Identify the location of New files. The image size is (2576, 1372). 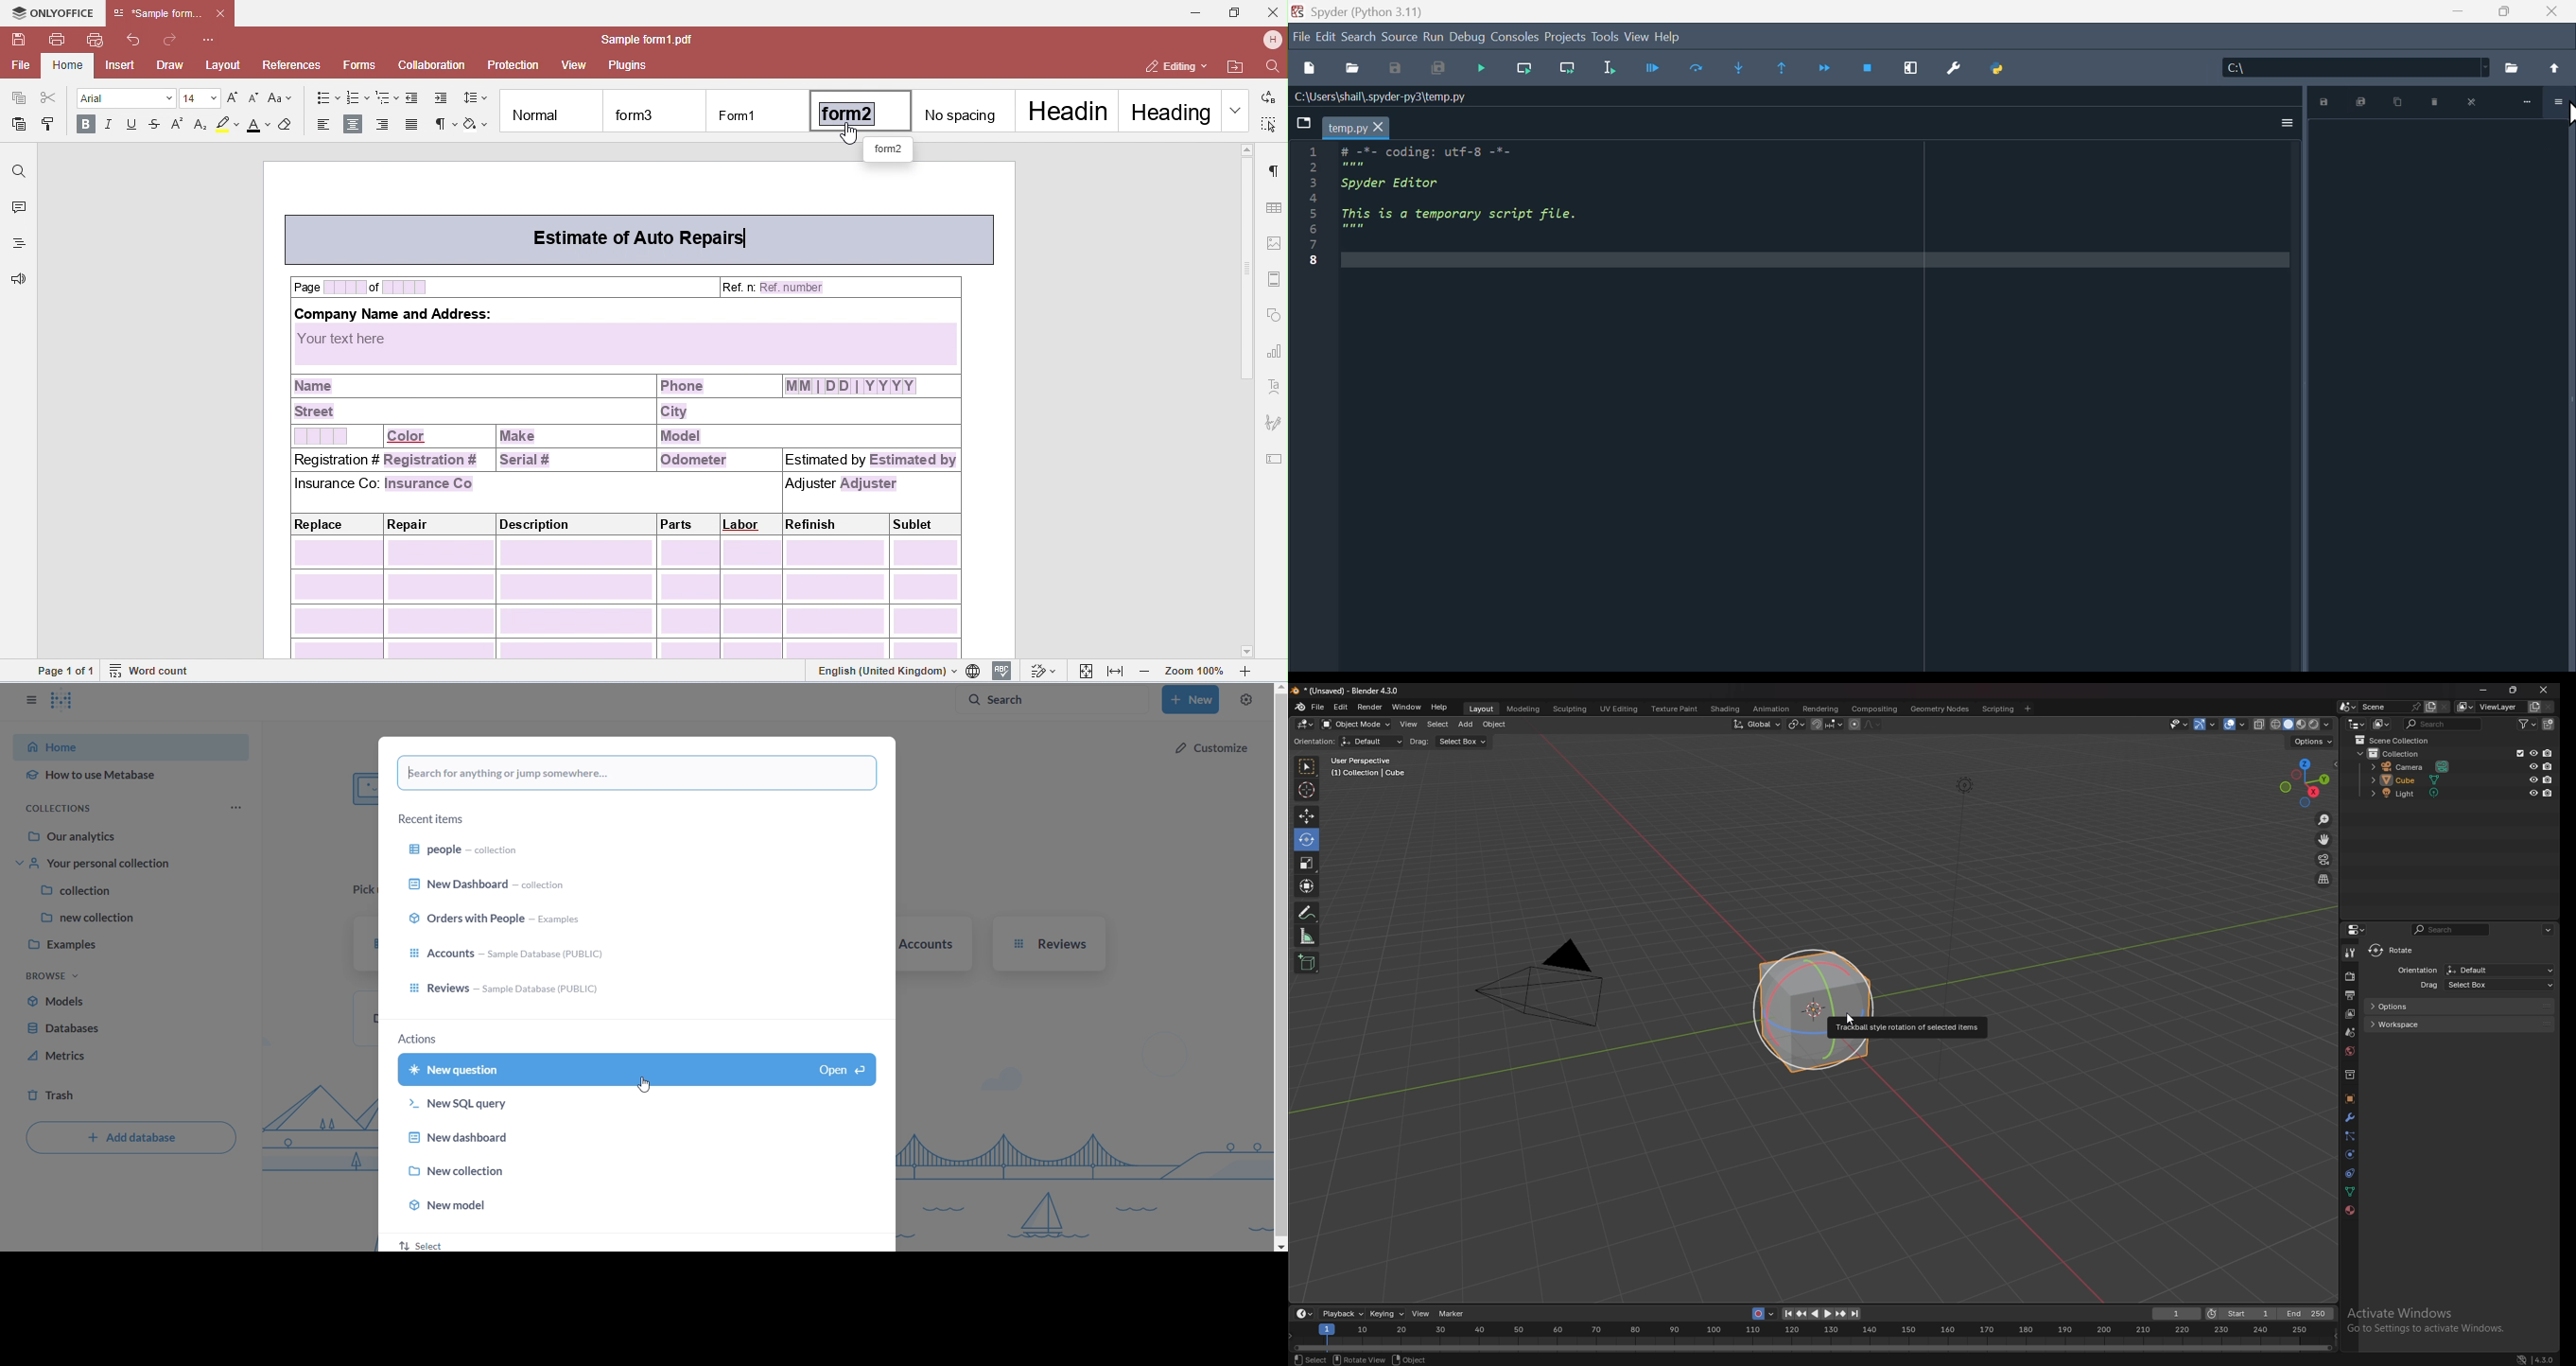
(1307, 69).